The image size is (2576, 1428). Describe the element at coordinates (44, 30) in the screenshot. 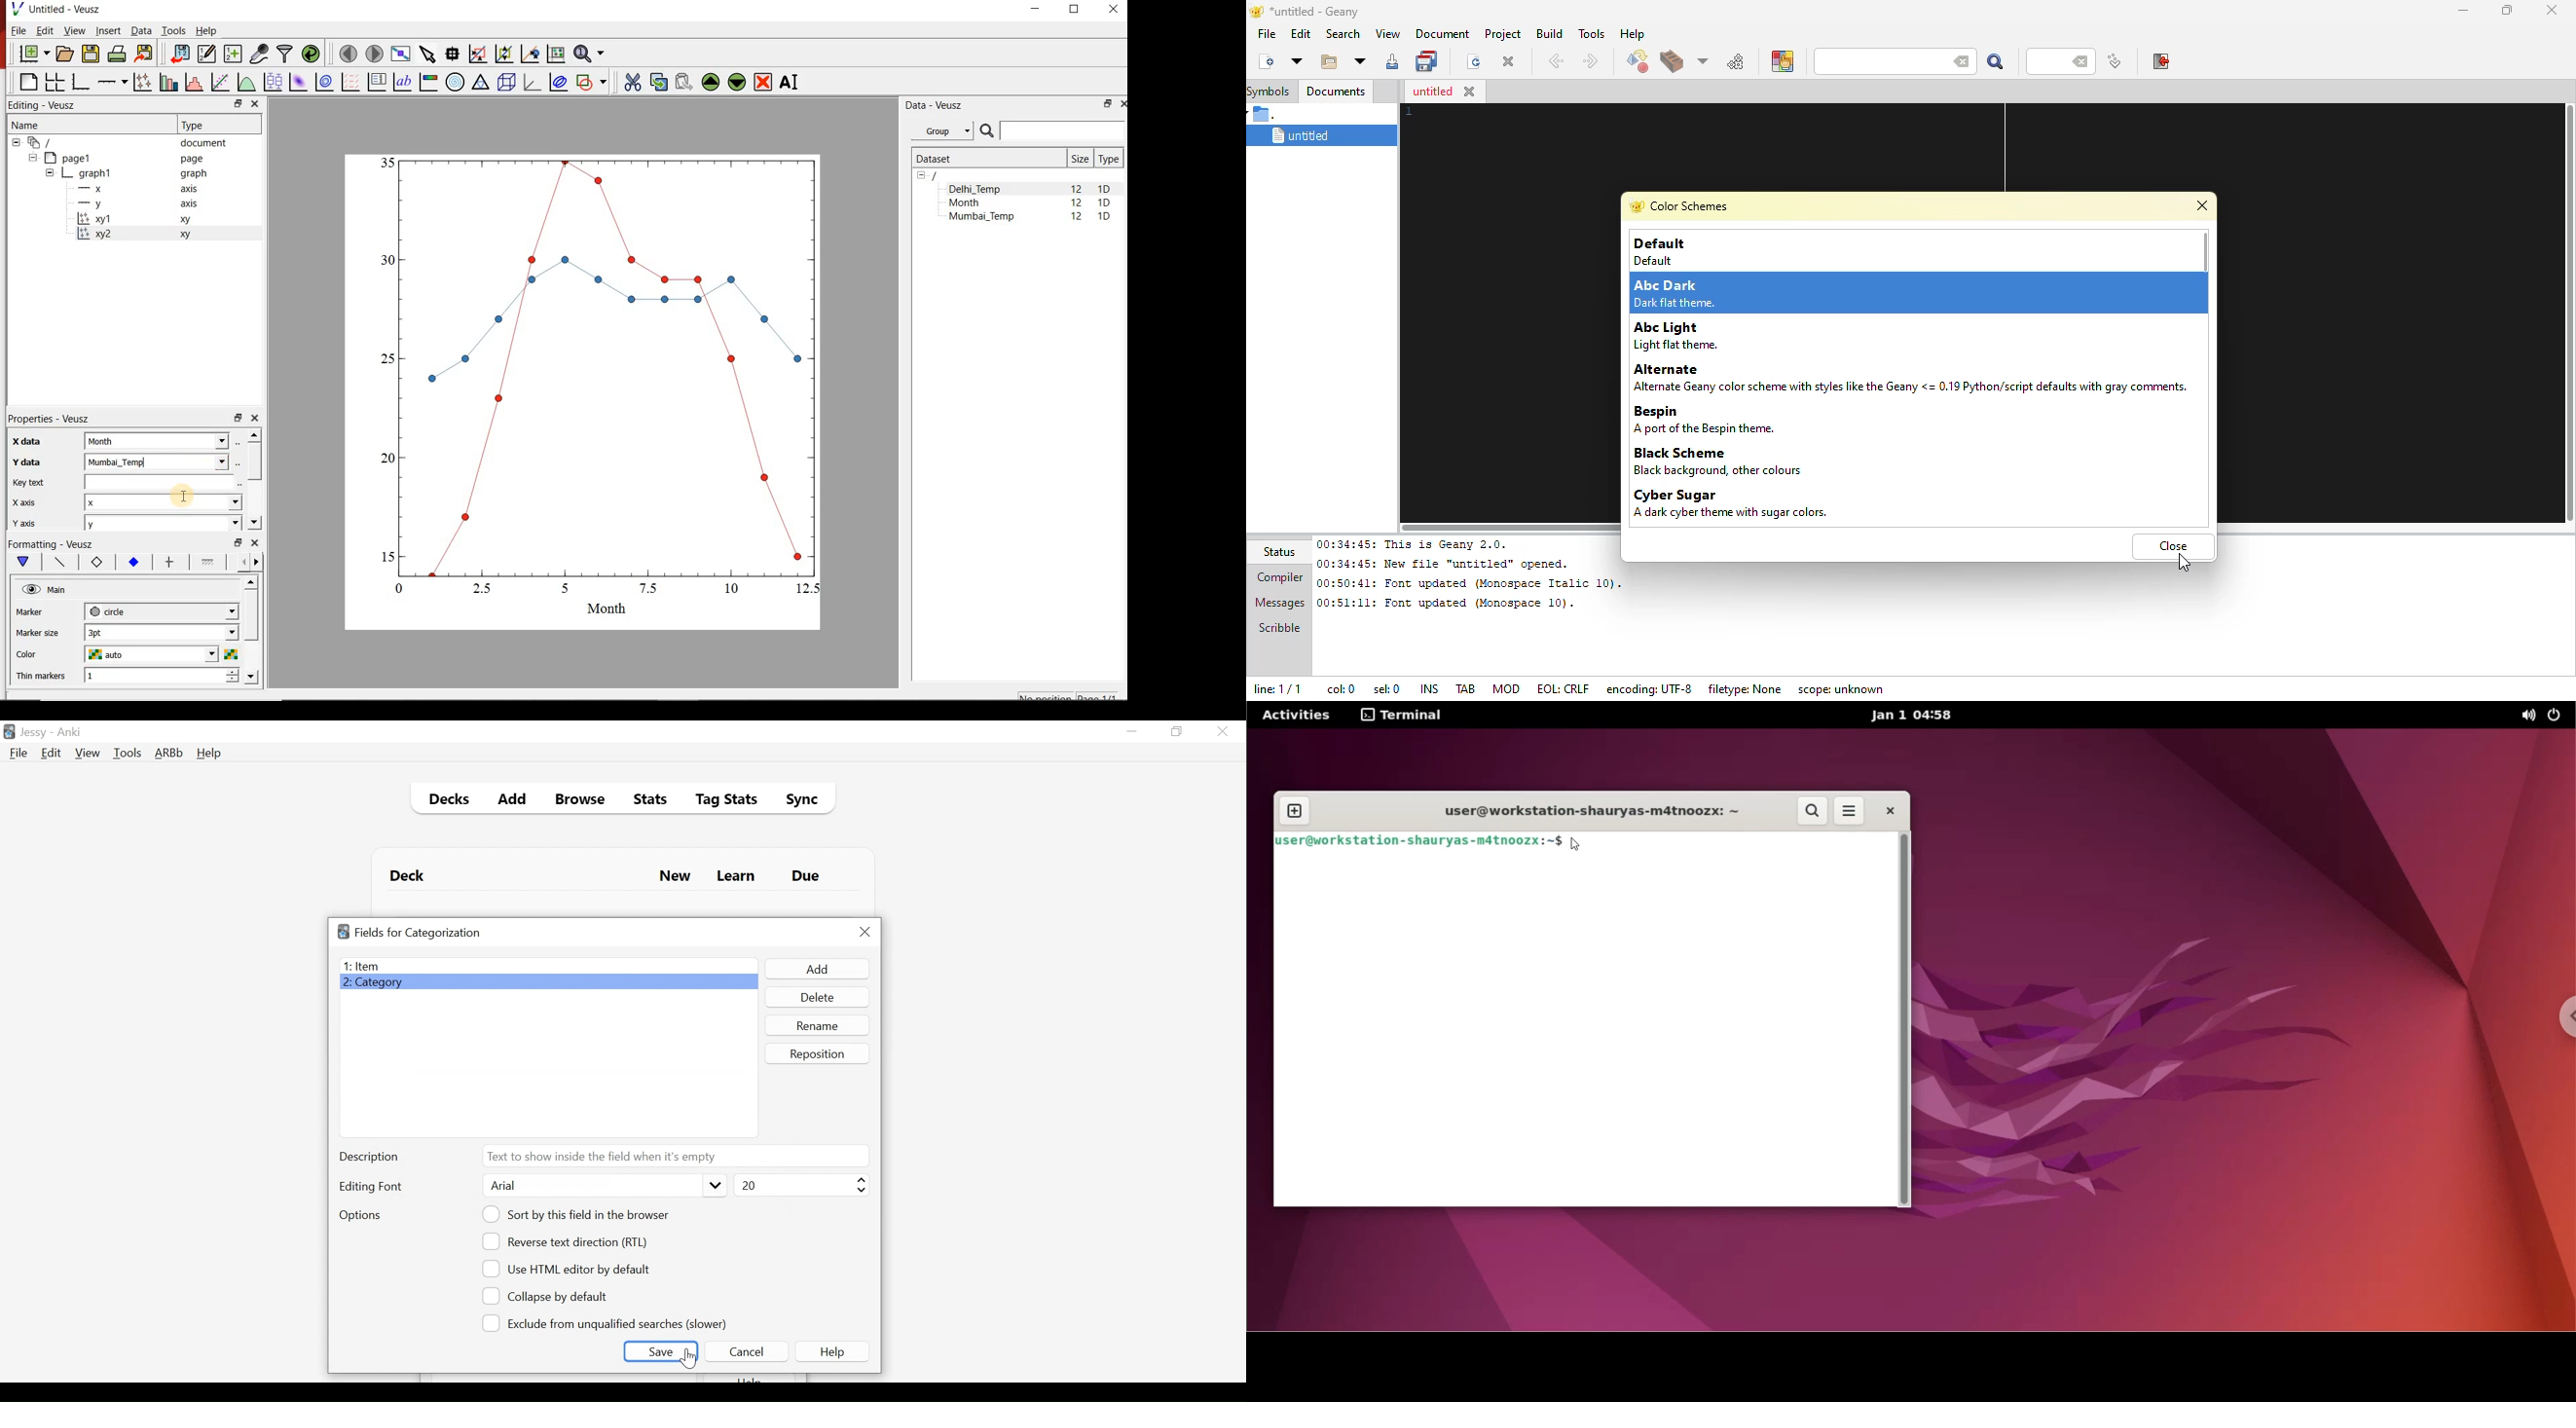

I see `Edit` at that location.